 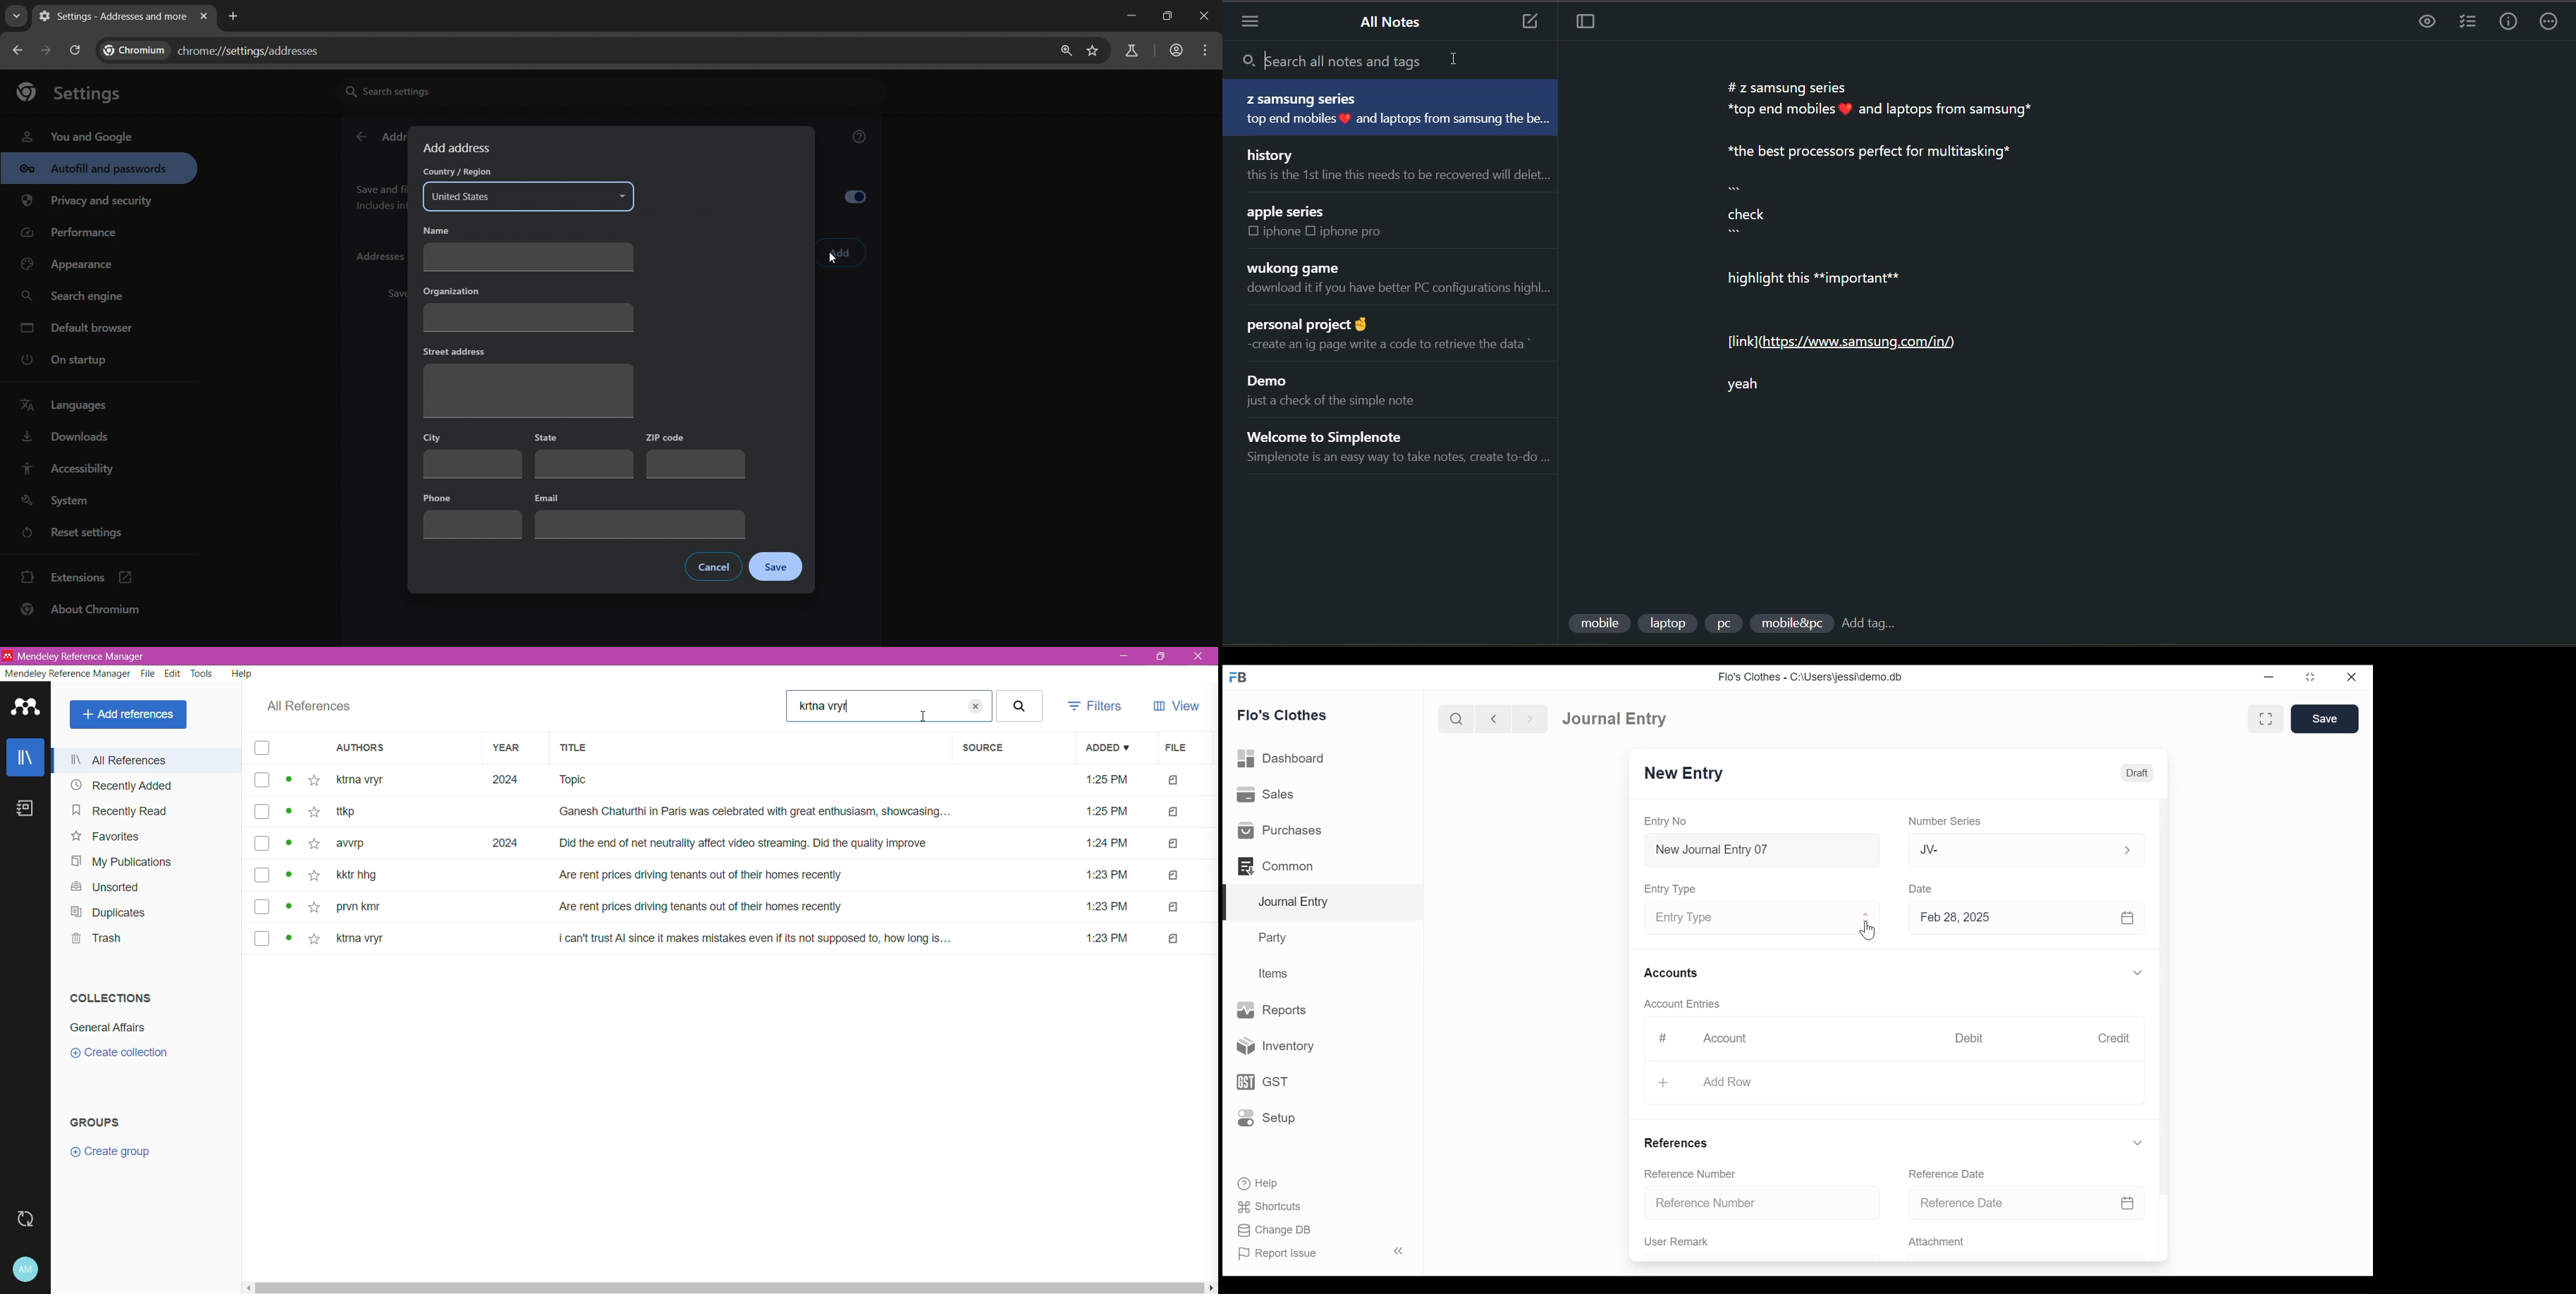 I want to click on Attachment, so click(x=1936, y=1242).